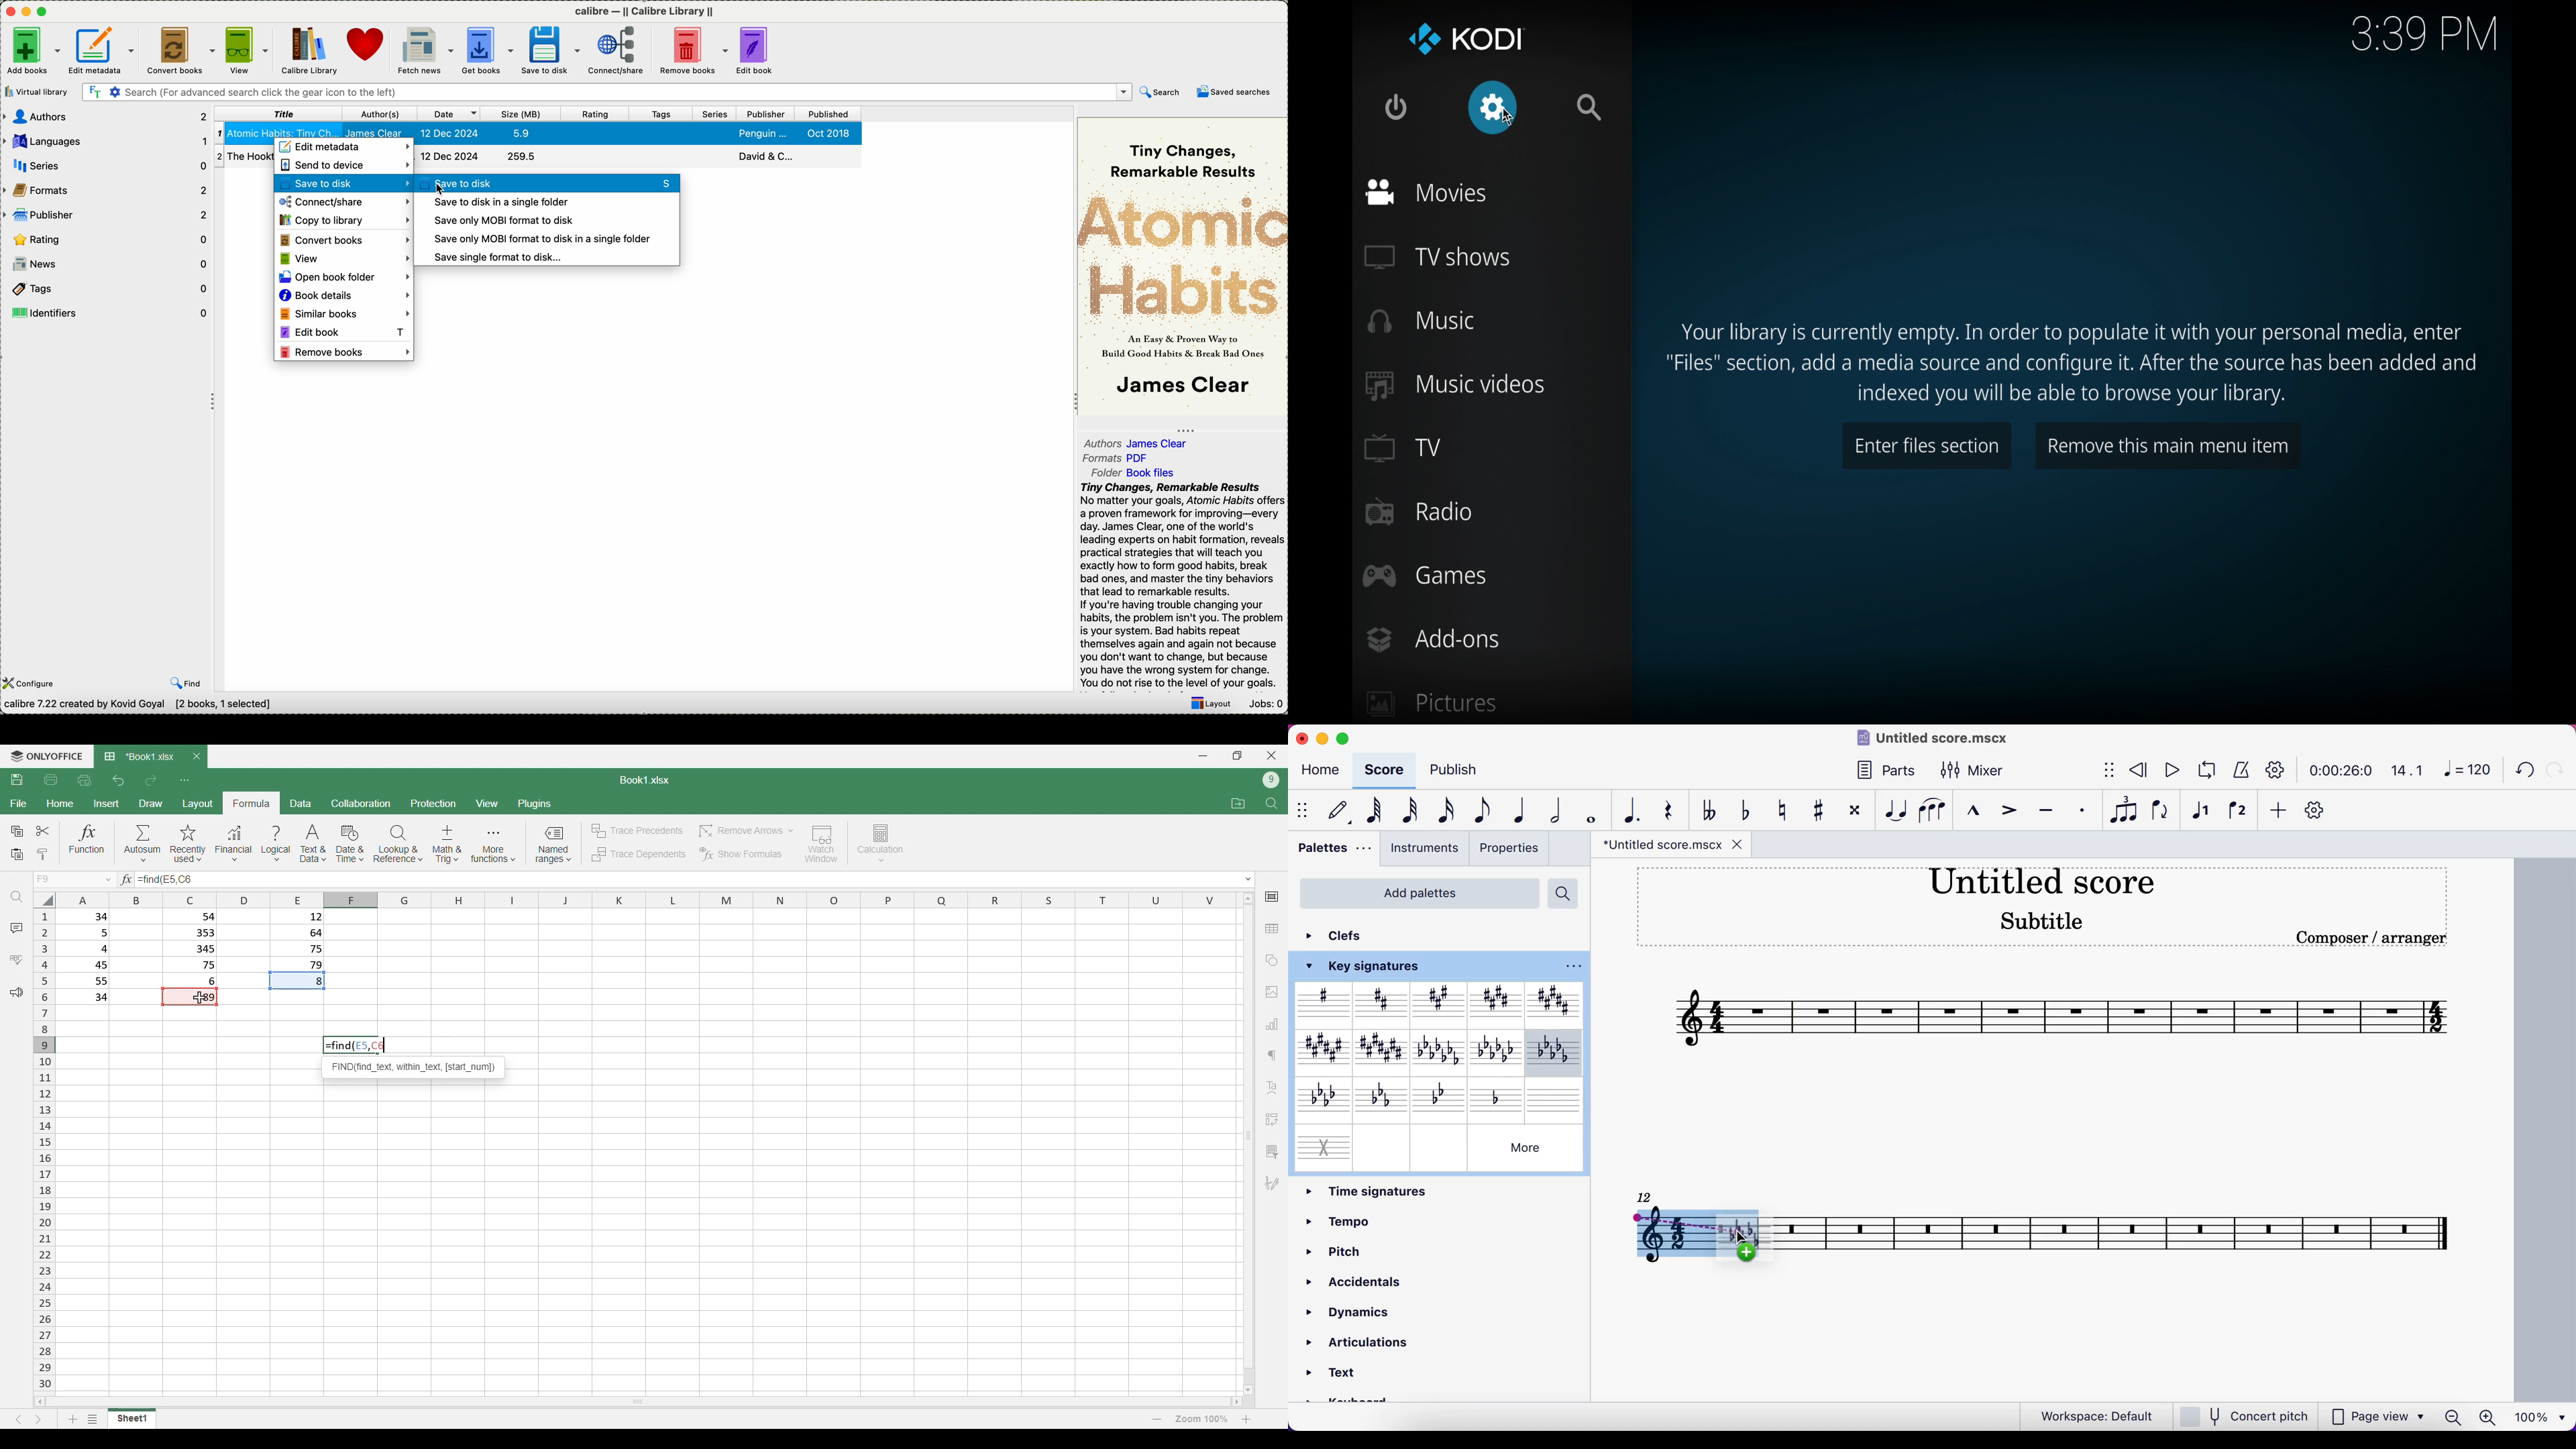  I want to click on flip direction, so click(2159, 814).